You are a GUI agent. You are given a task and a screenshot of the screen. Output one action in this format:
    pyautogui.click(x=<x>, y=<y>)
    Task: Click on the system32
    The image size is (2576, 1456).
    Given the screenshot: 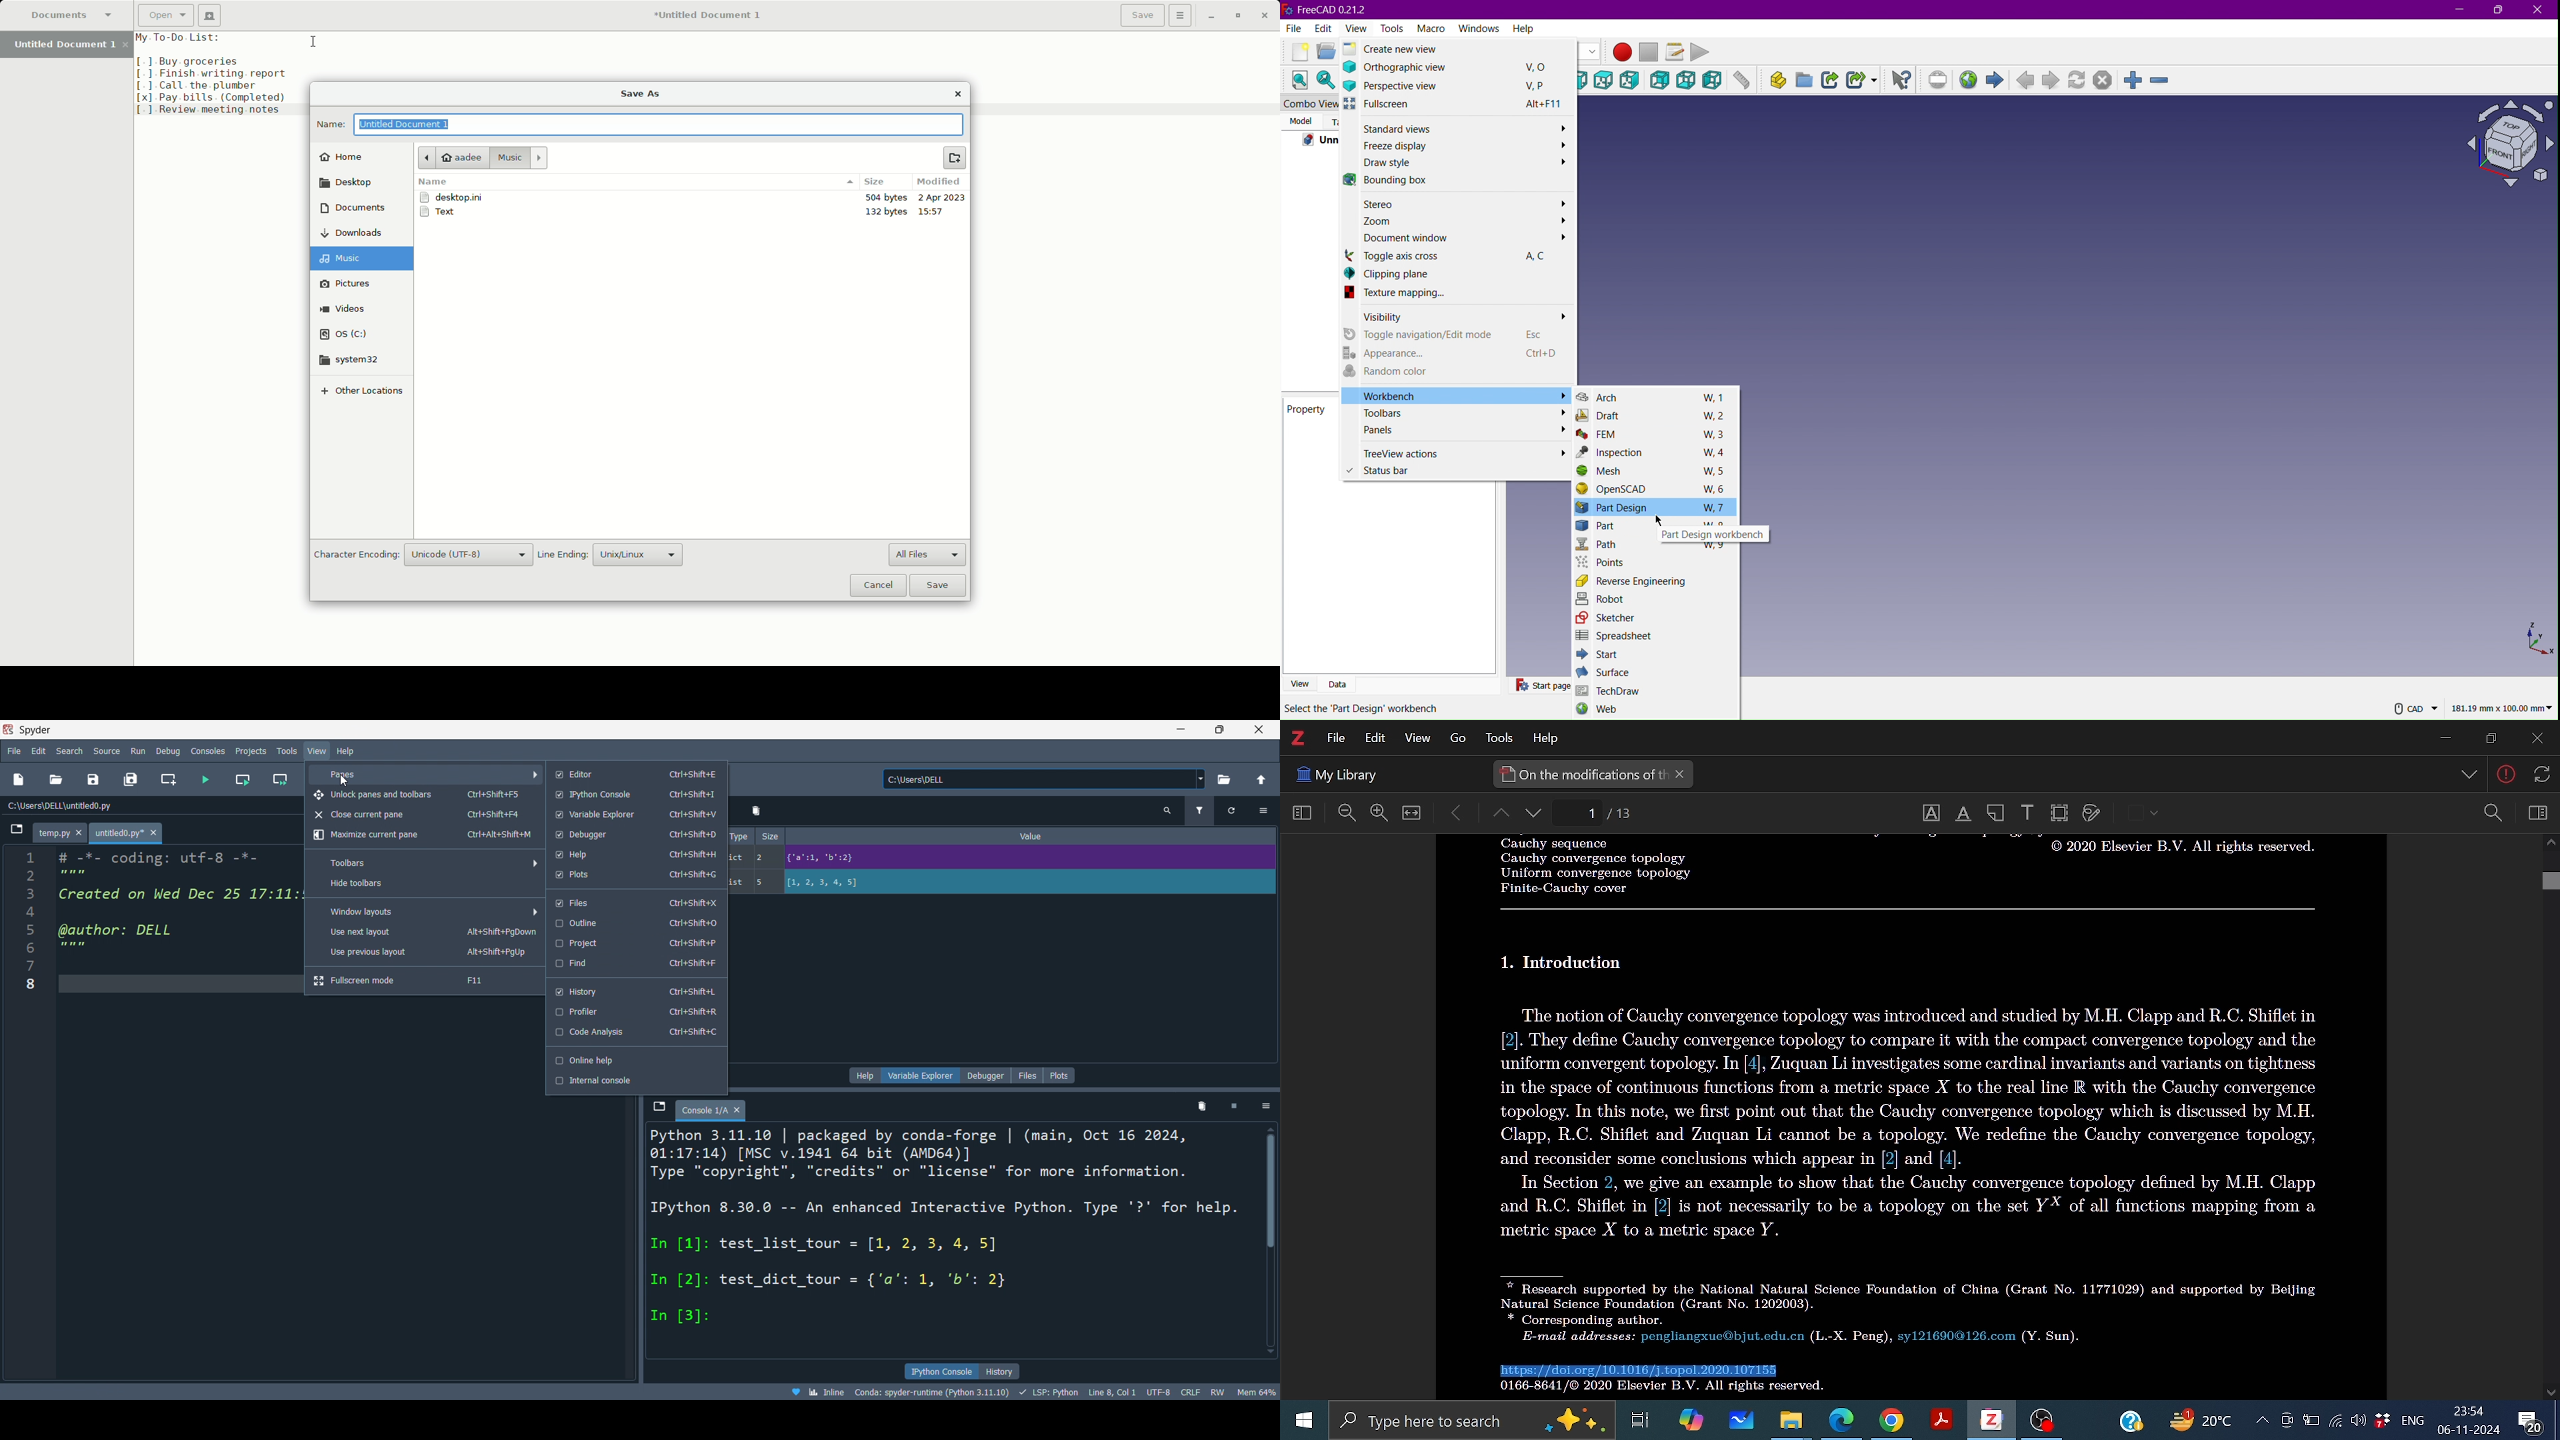 What is the action you would take?
    pyautogui.click(x=351, y=360)
    